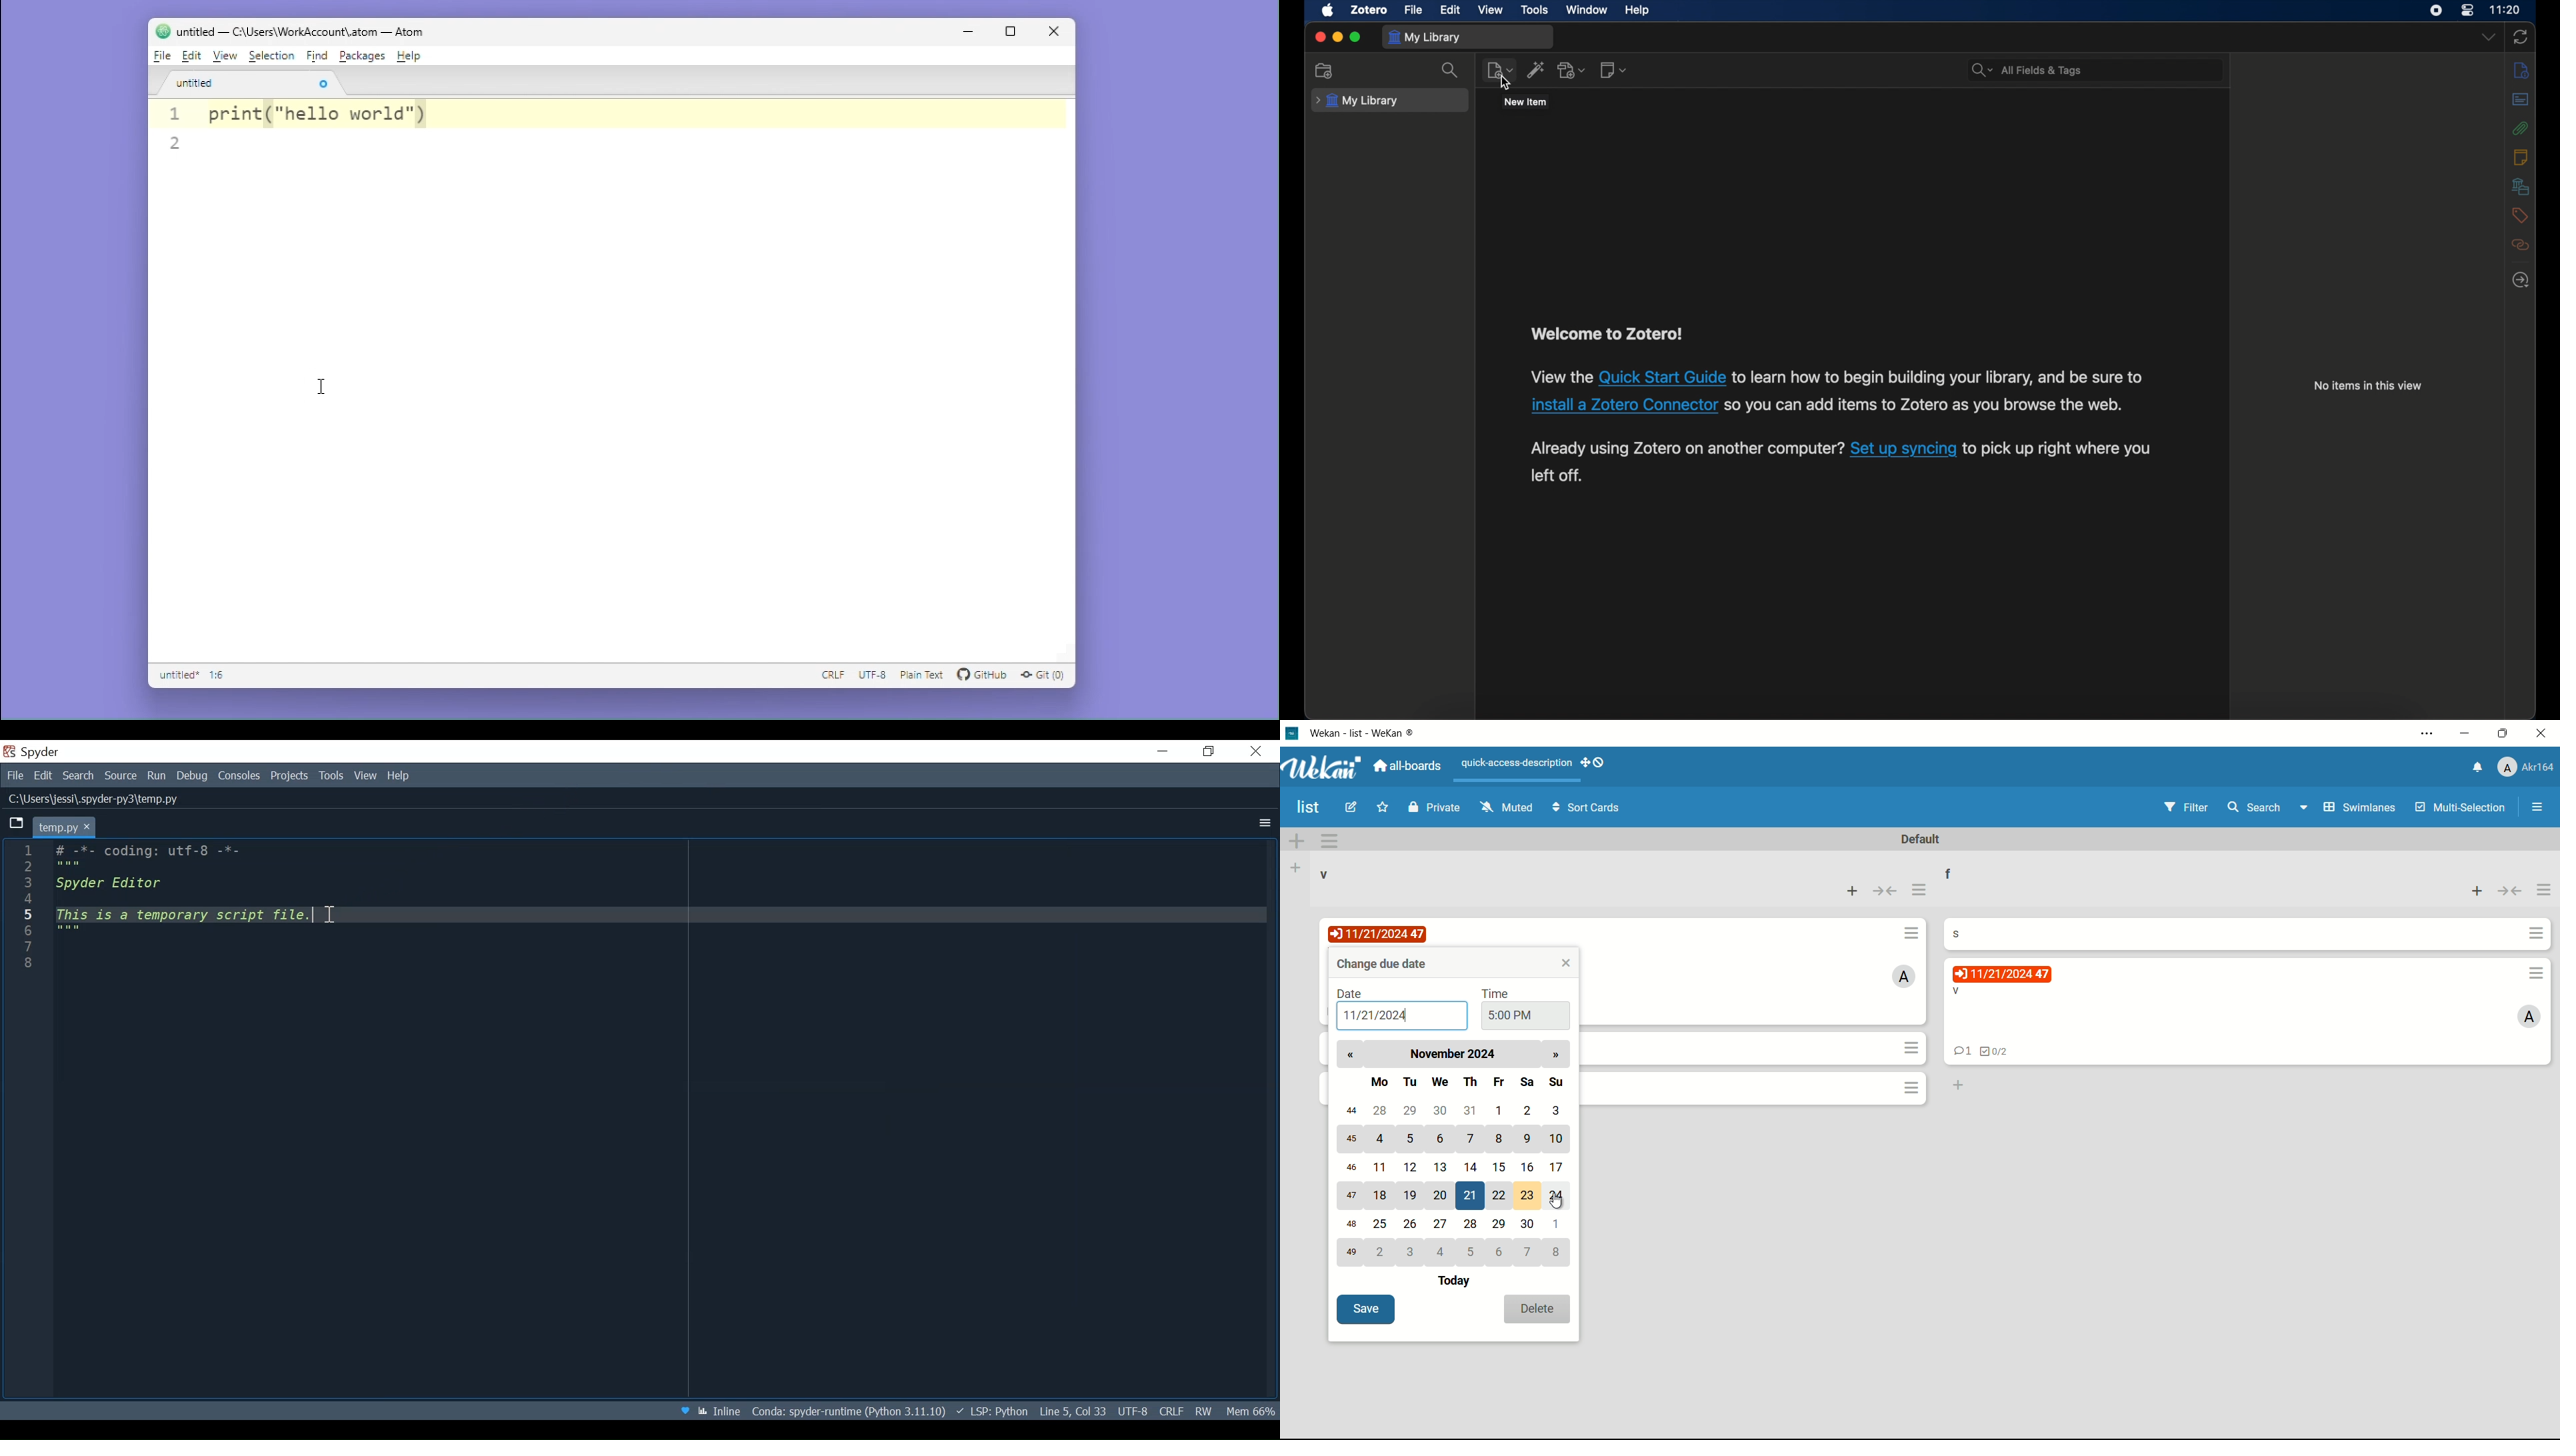 The image size is (2576, 1456). Describe the element at coordinates (1349, 1112) in the screenshot. I see `44` at that location.